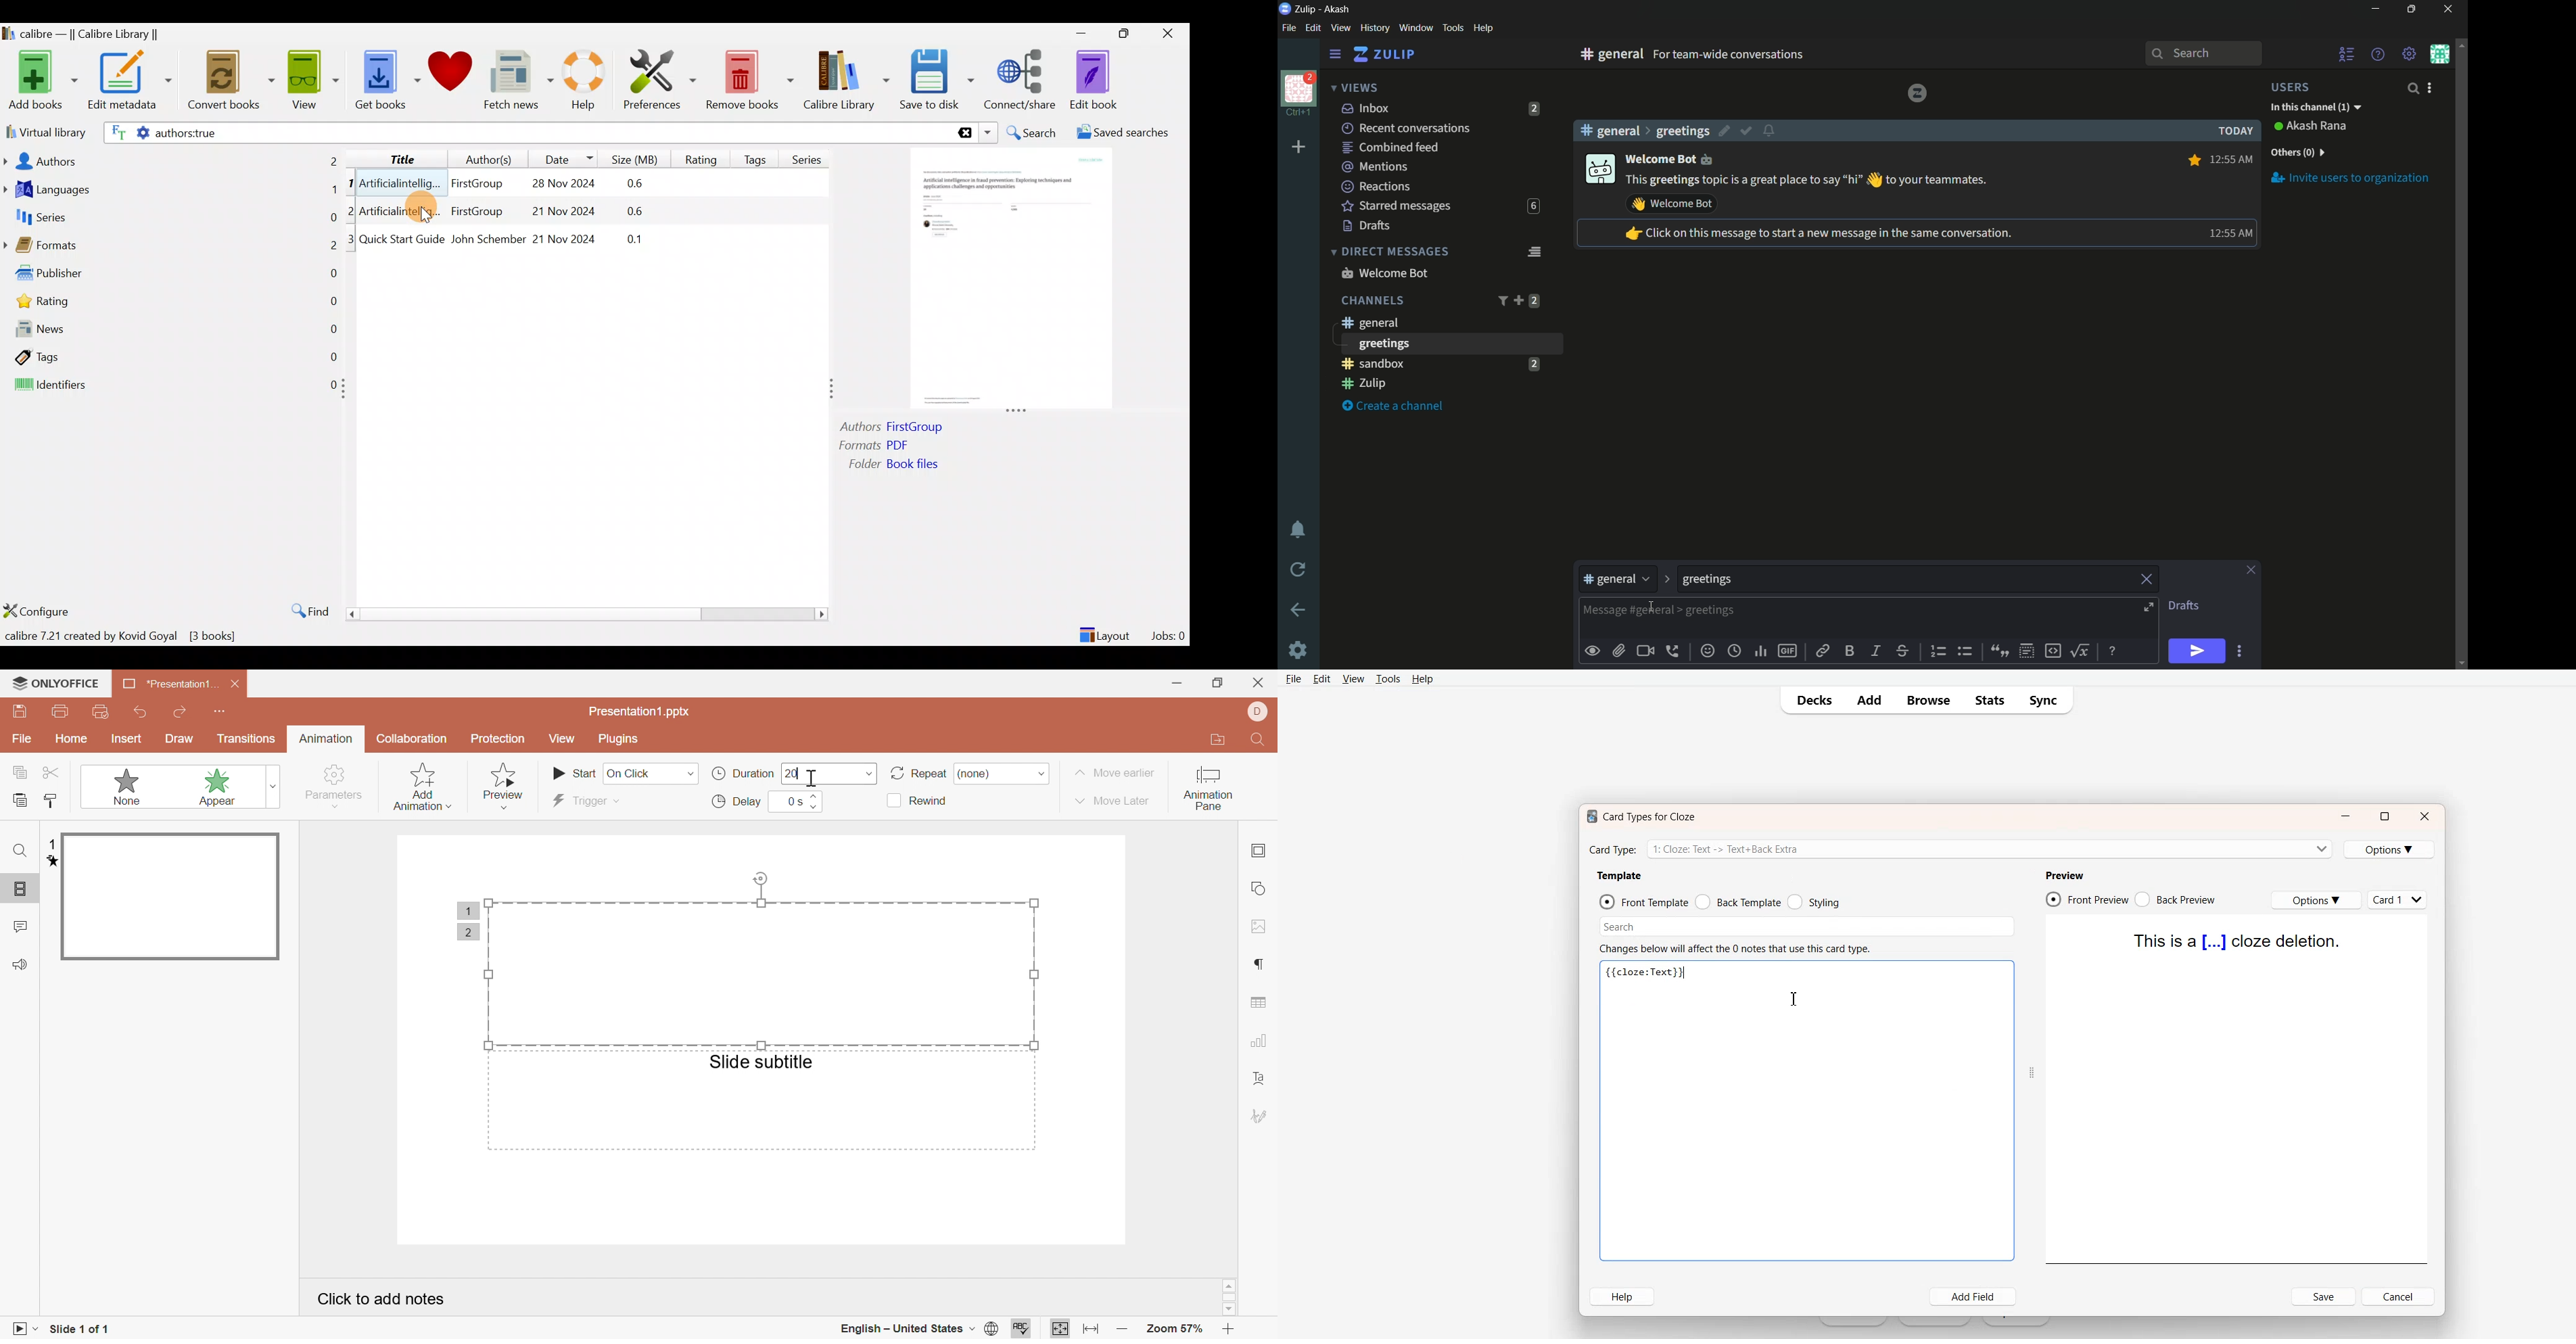 This screenshot has width=2576, height=1344. I want to click on presentation1.pptx, so click(642, 712).